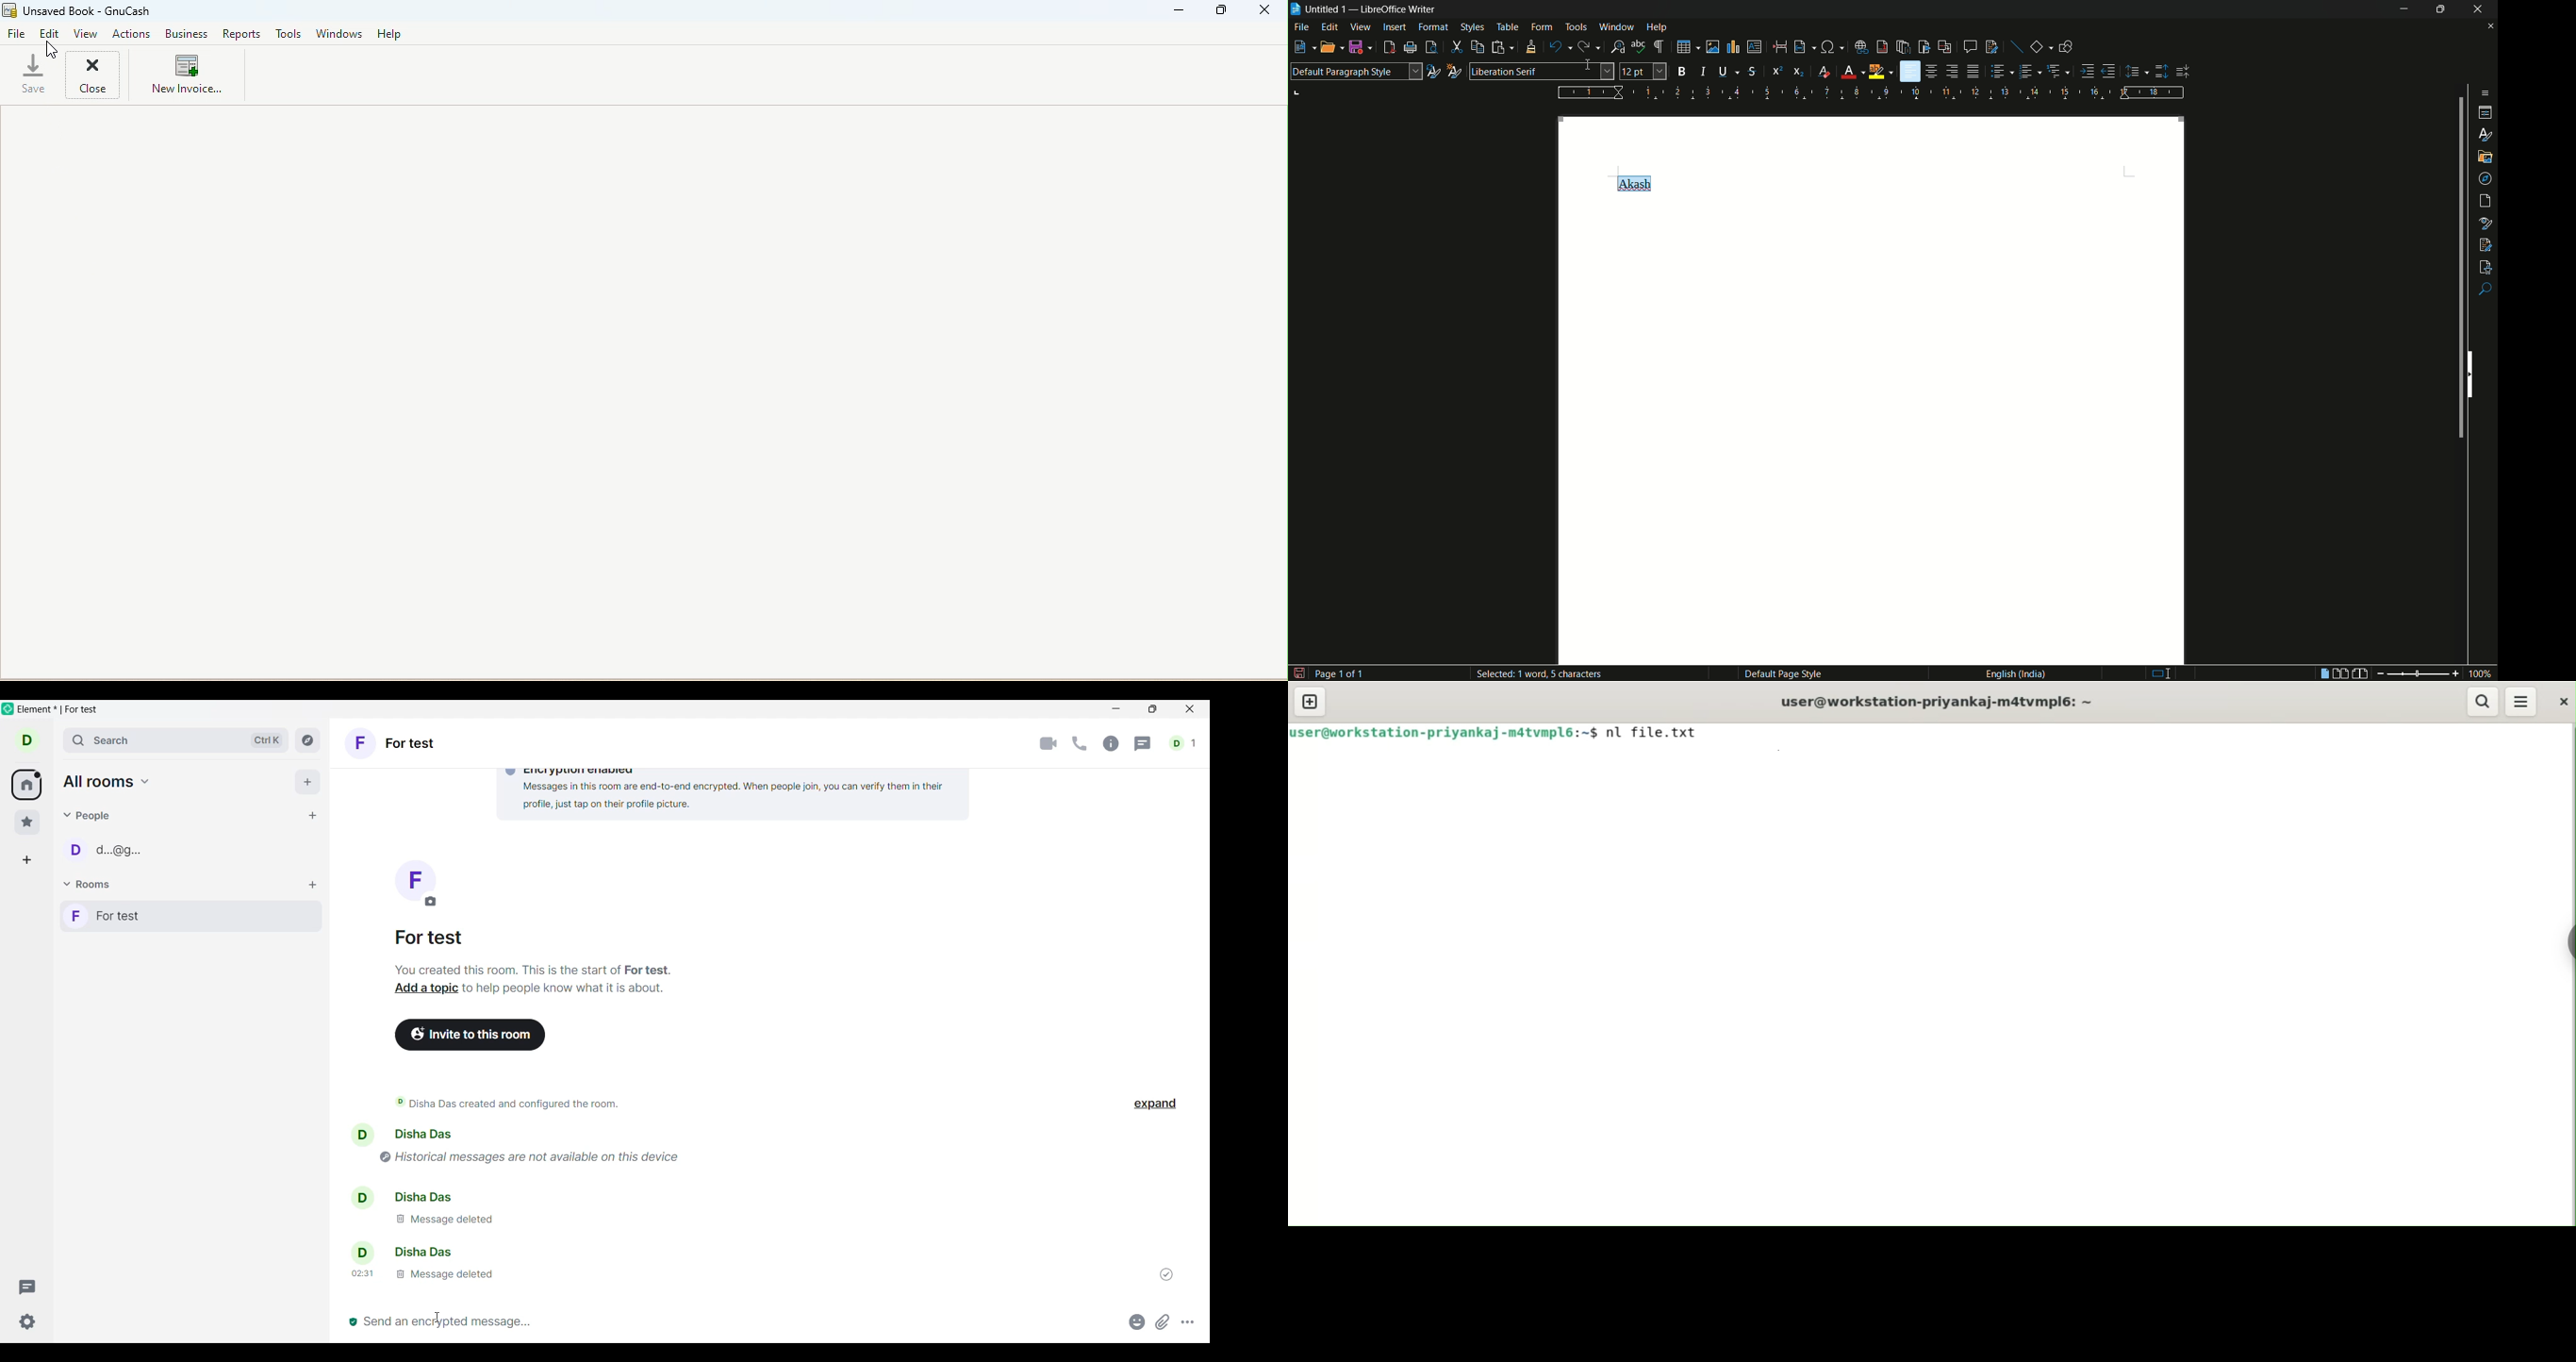 Image resolution: width=2576 pixels, height=1372 pixels. I want to click on justify, so click(1975, 73).